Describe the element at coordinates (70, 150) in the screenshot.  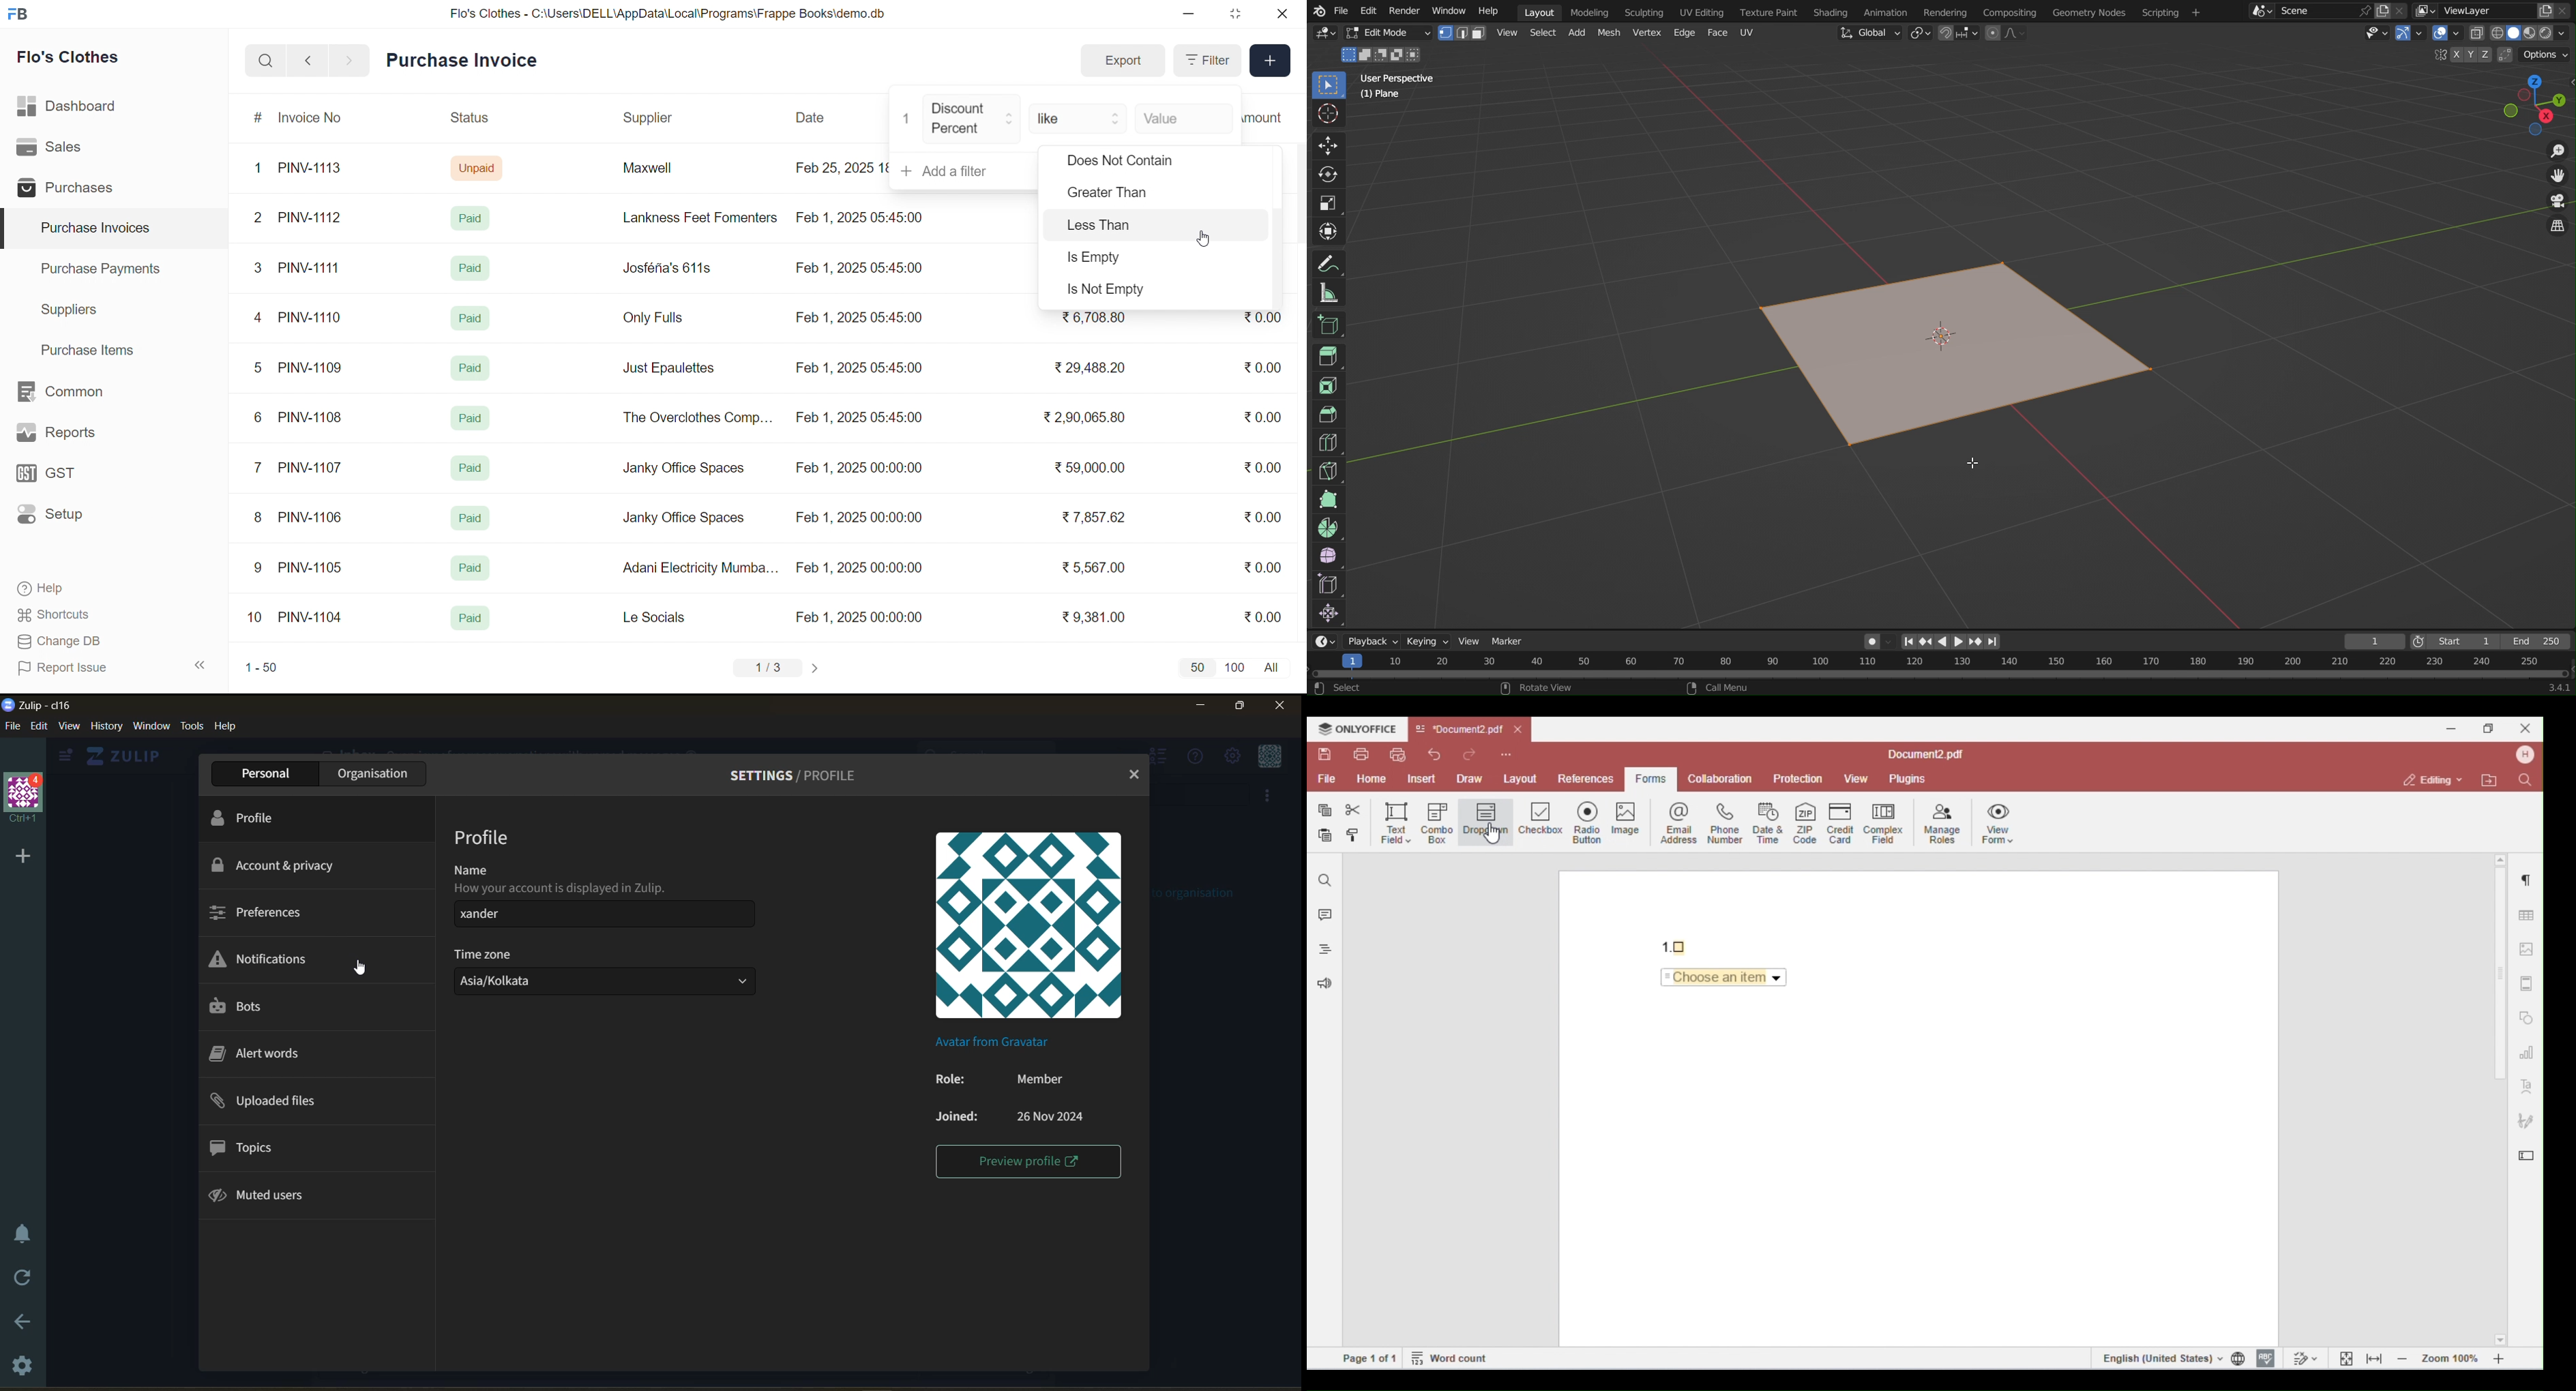
I see `Sales` at that location.